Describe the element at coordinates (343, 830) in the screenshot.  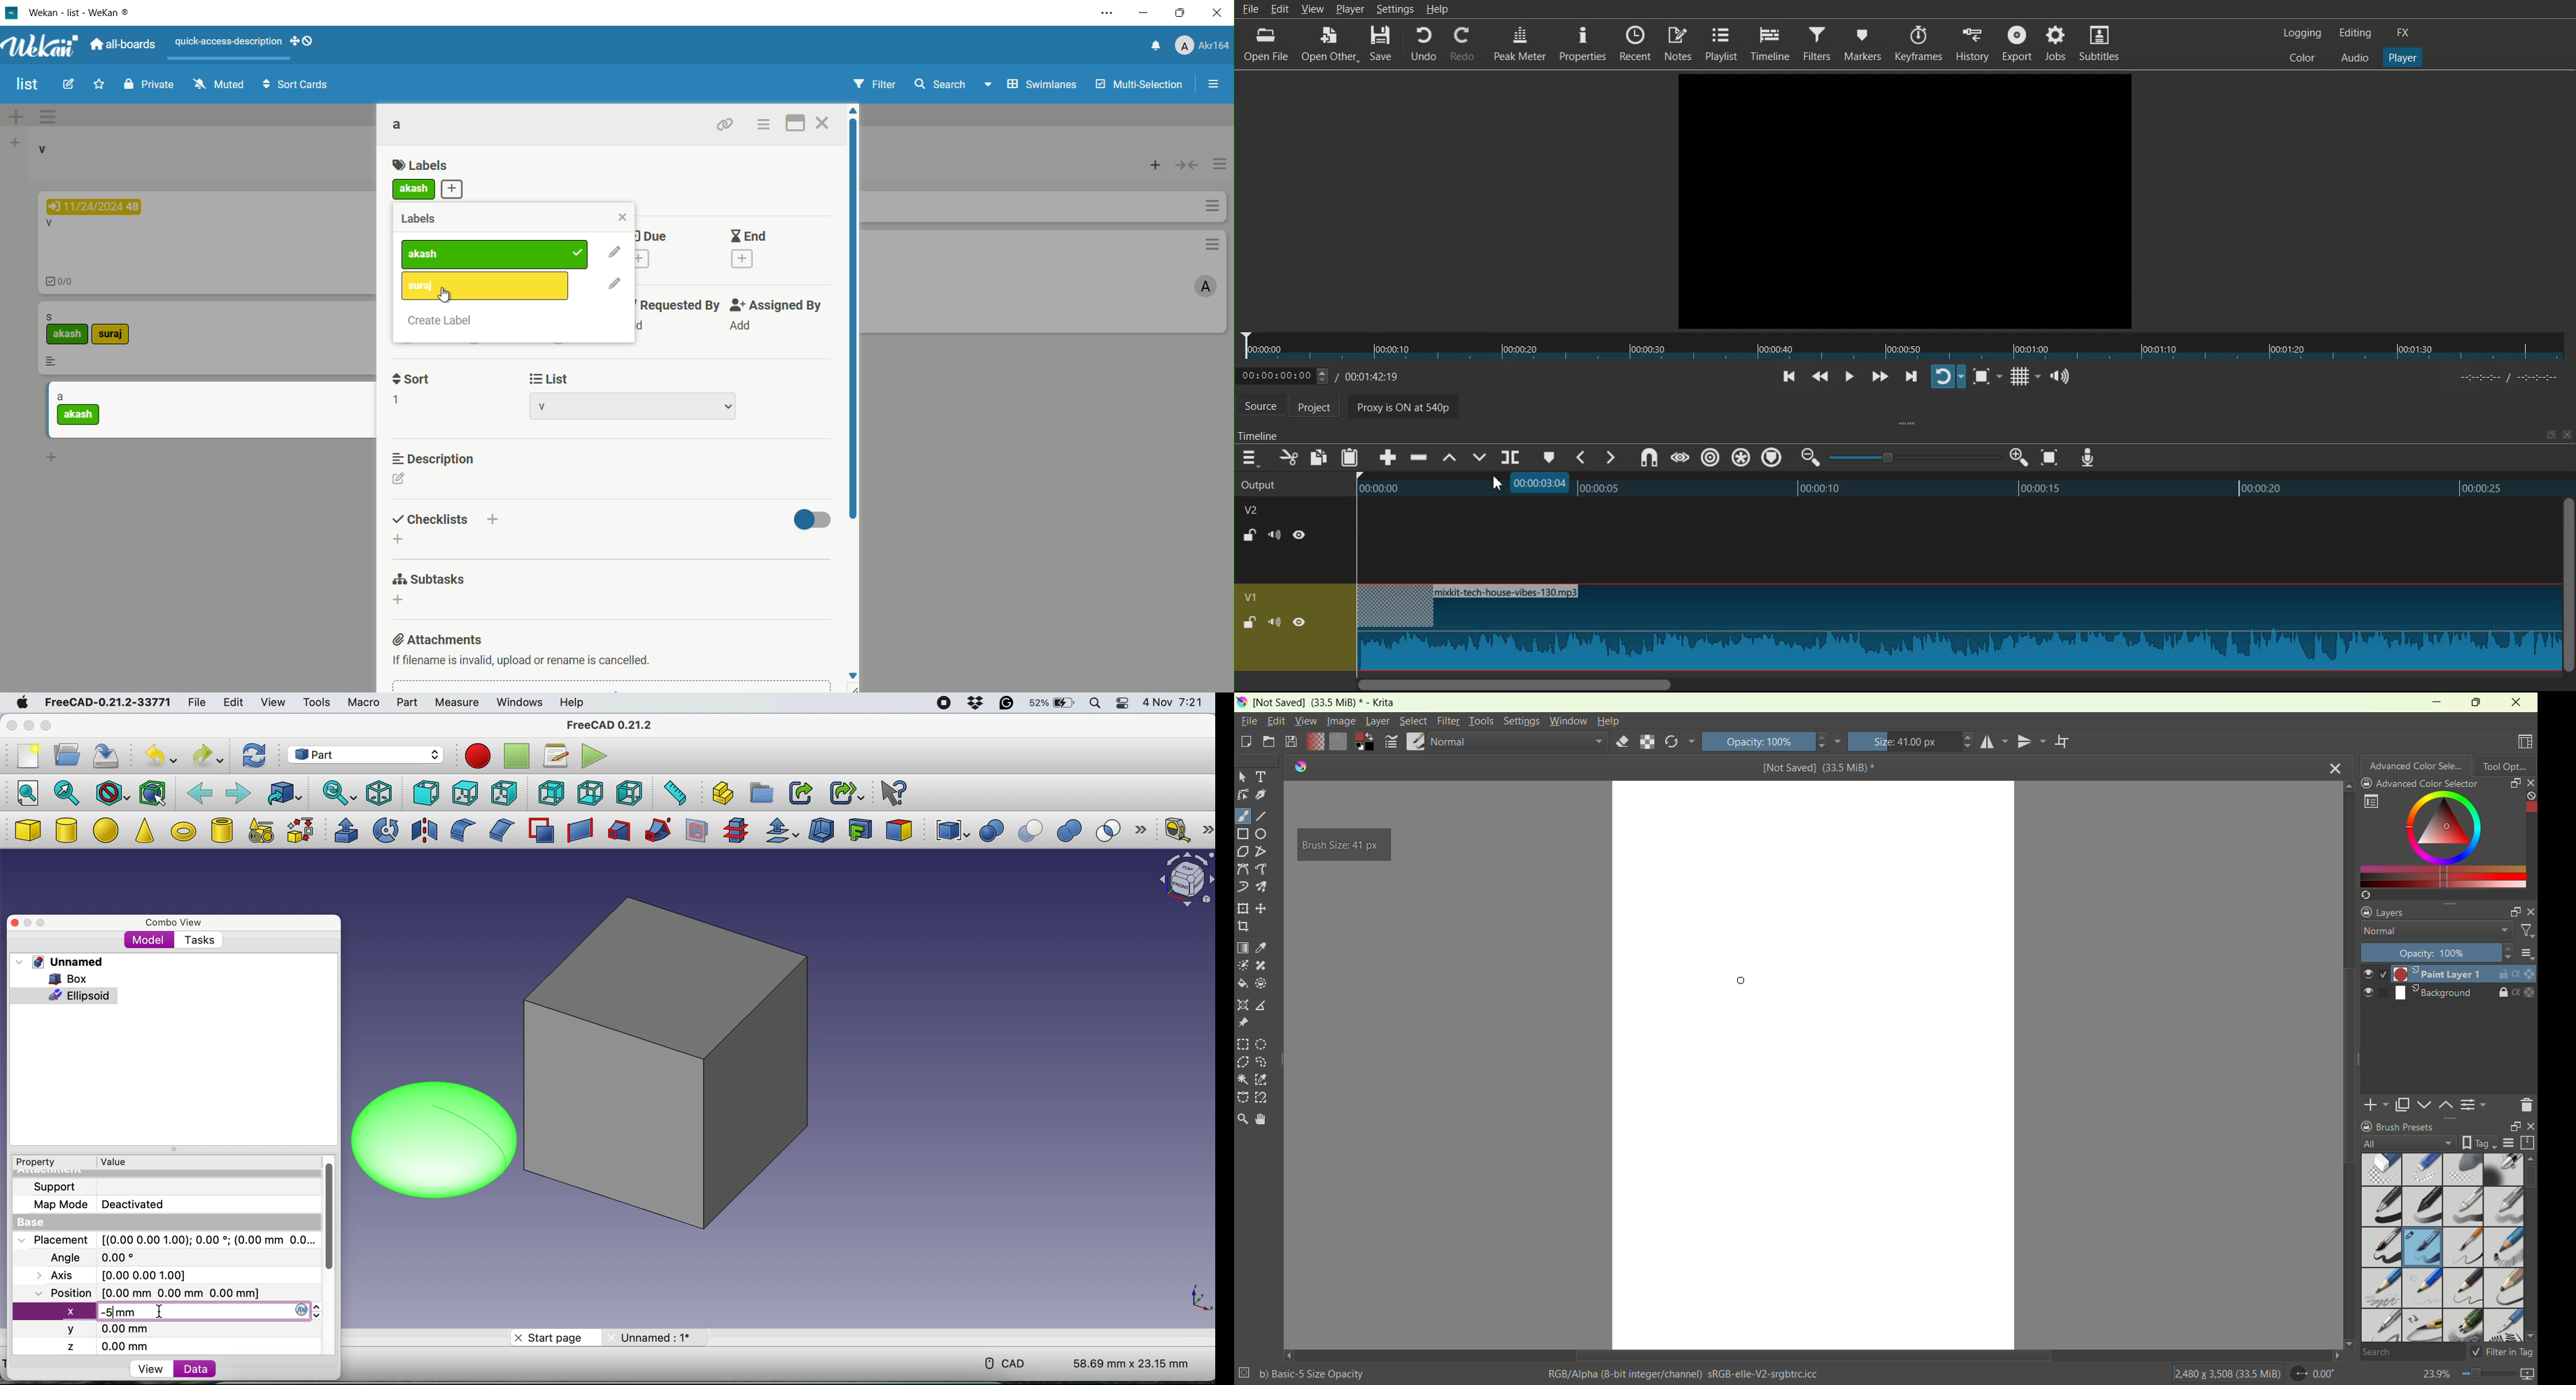
I see `extrude` at that location.